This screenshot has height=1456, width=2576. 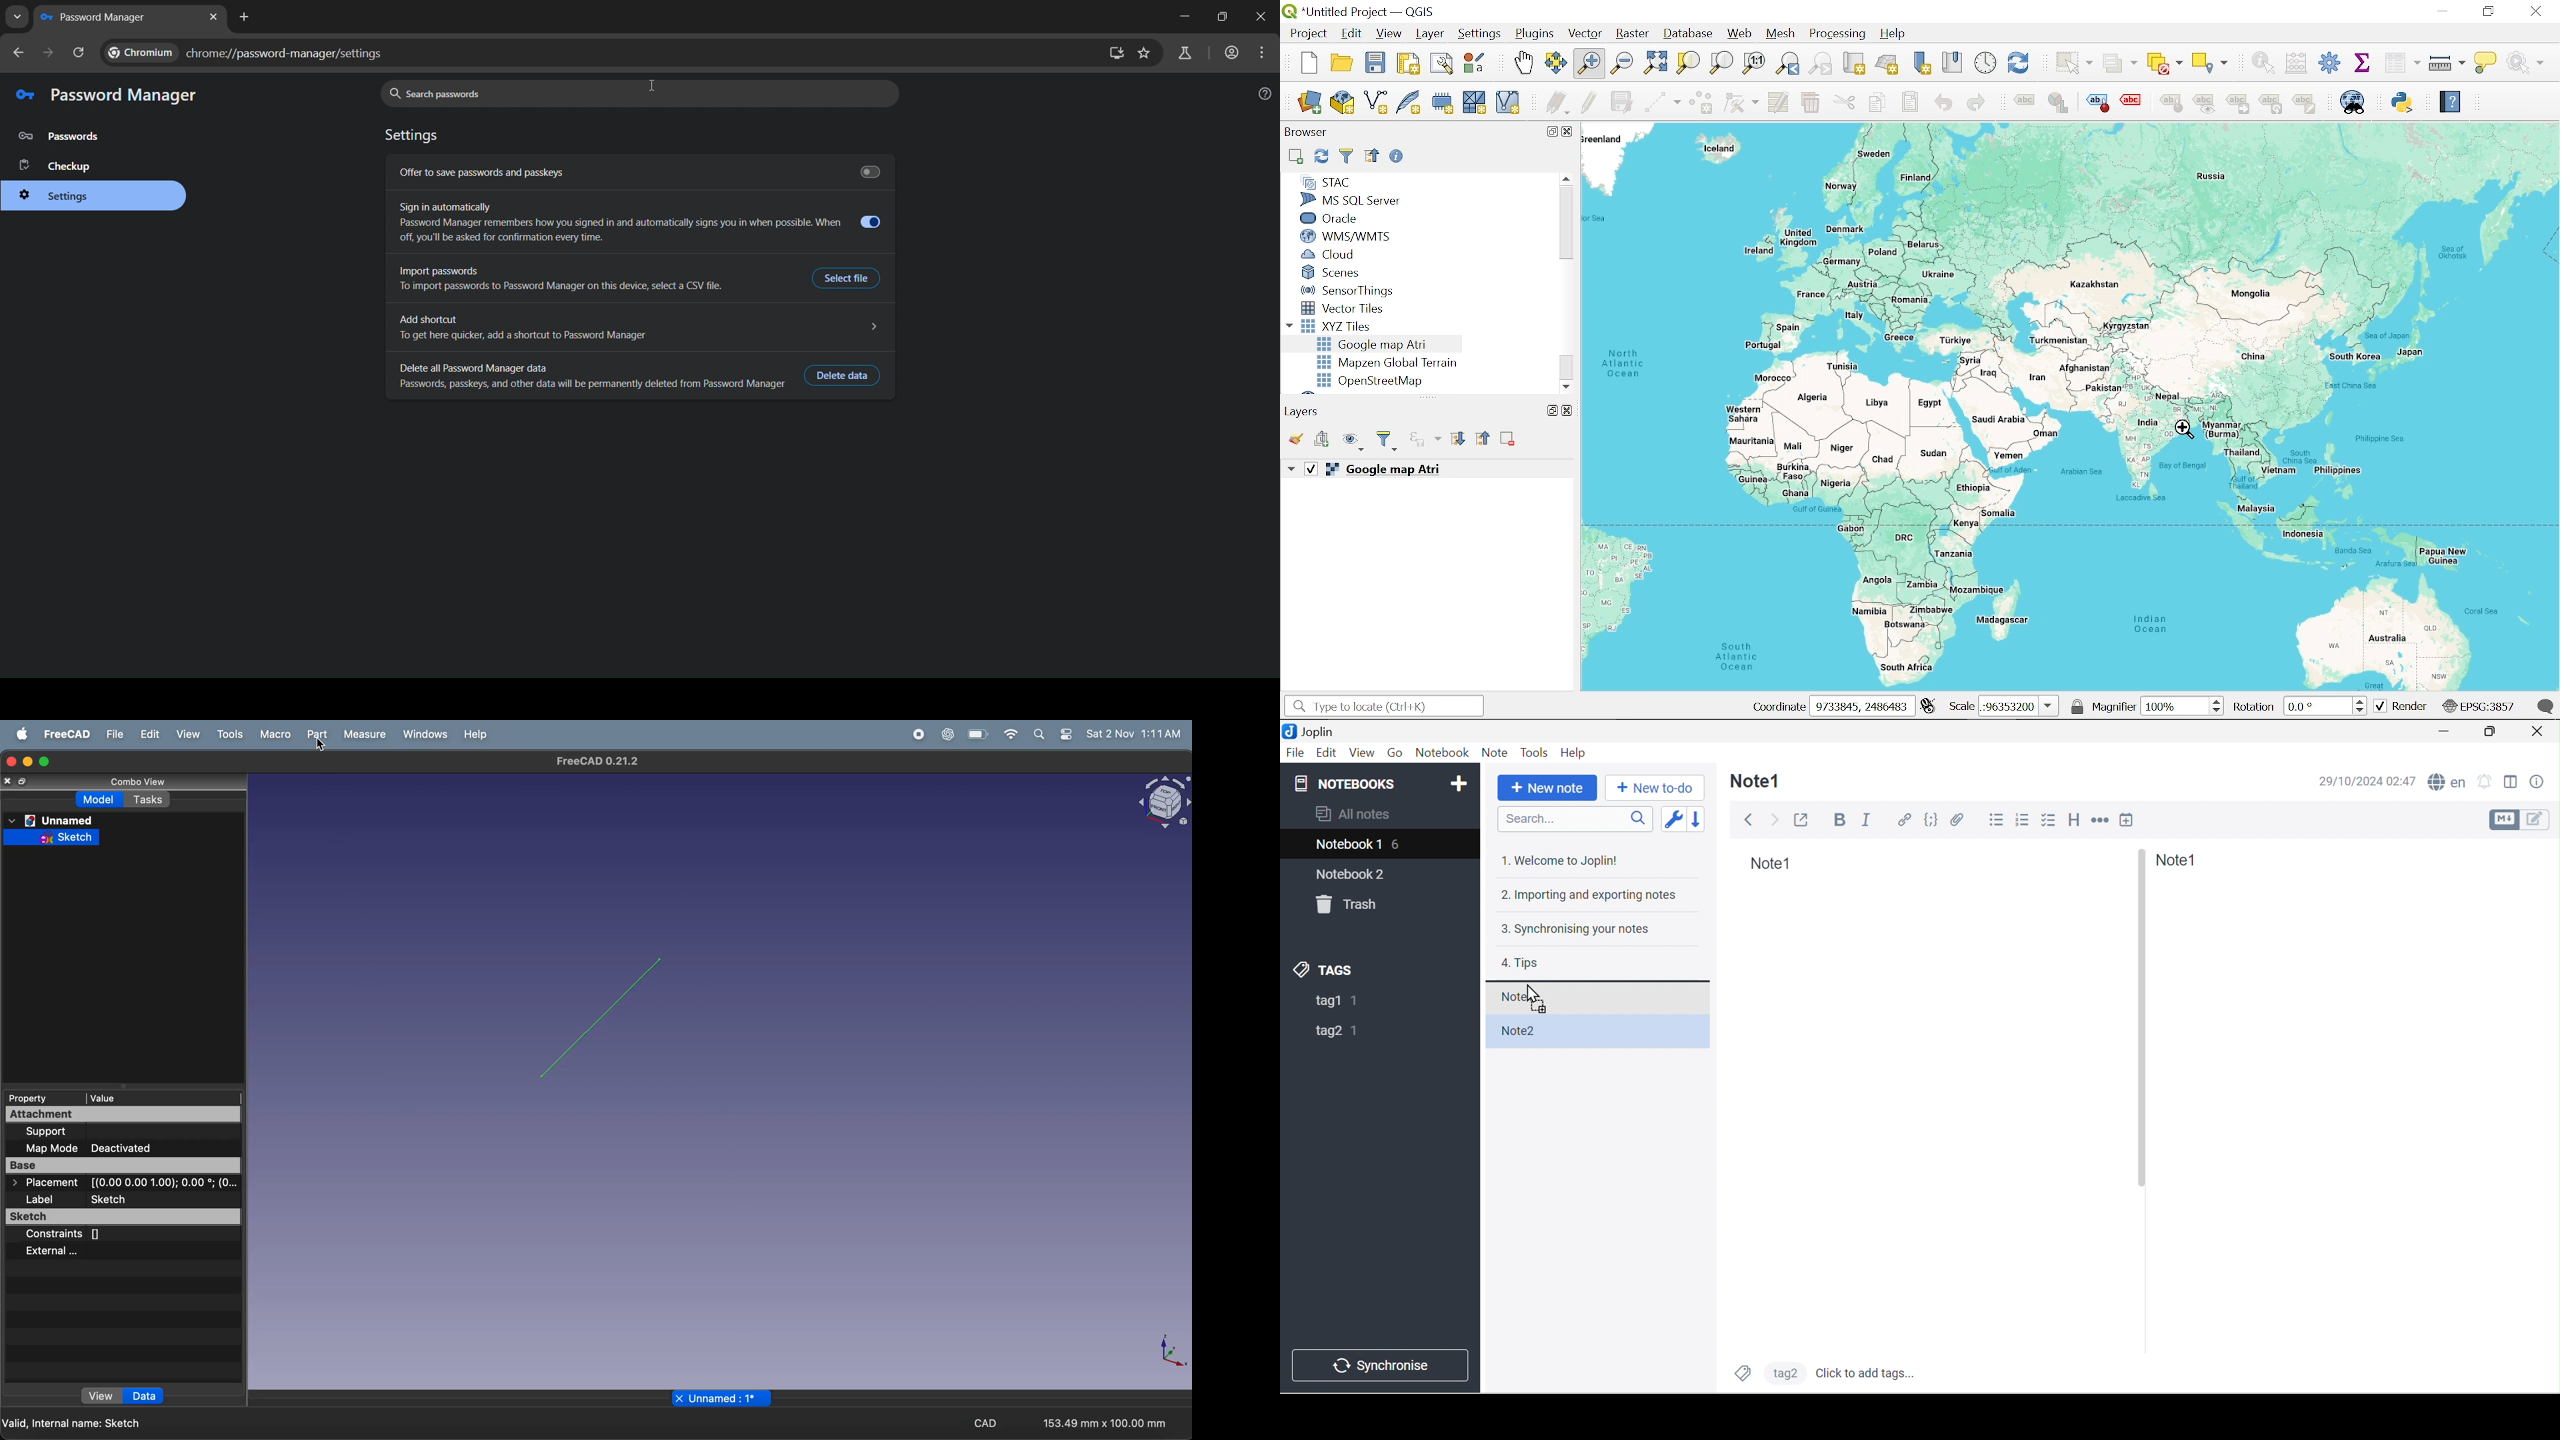 What do you see at coordinates (1536, 753) in the screenshot?
I see `Tools` at bounding box center [1536, 753].